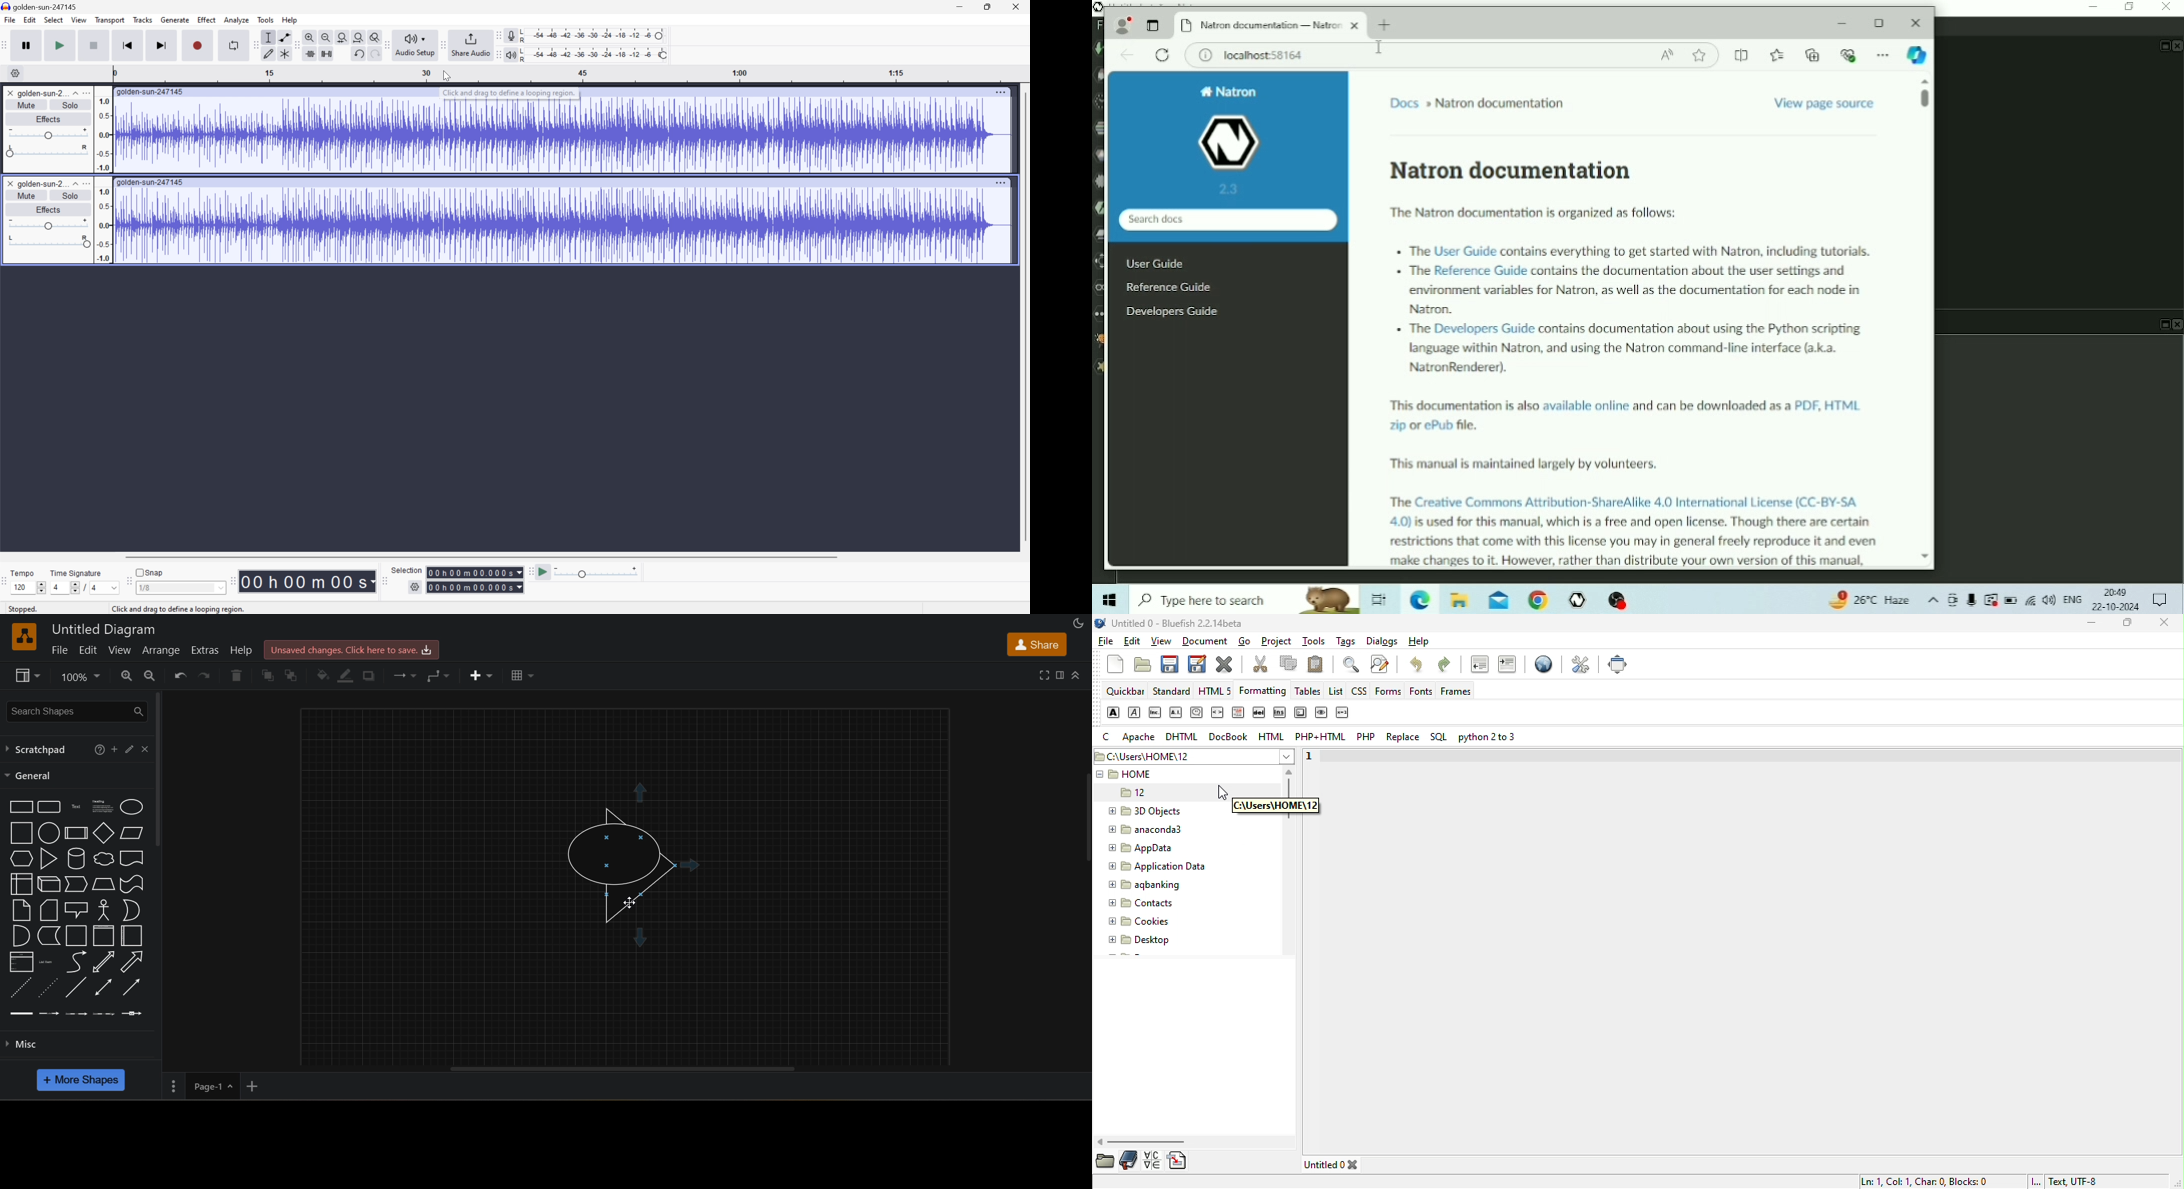  Describe the element at coordinates (21, 609) in the screenshot. I see `Stopped` at that location.